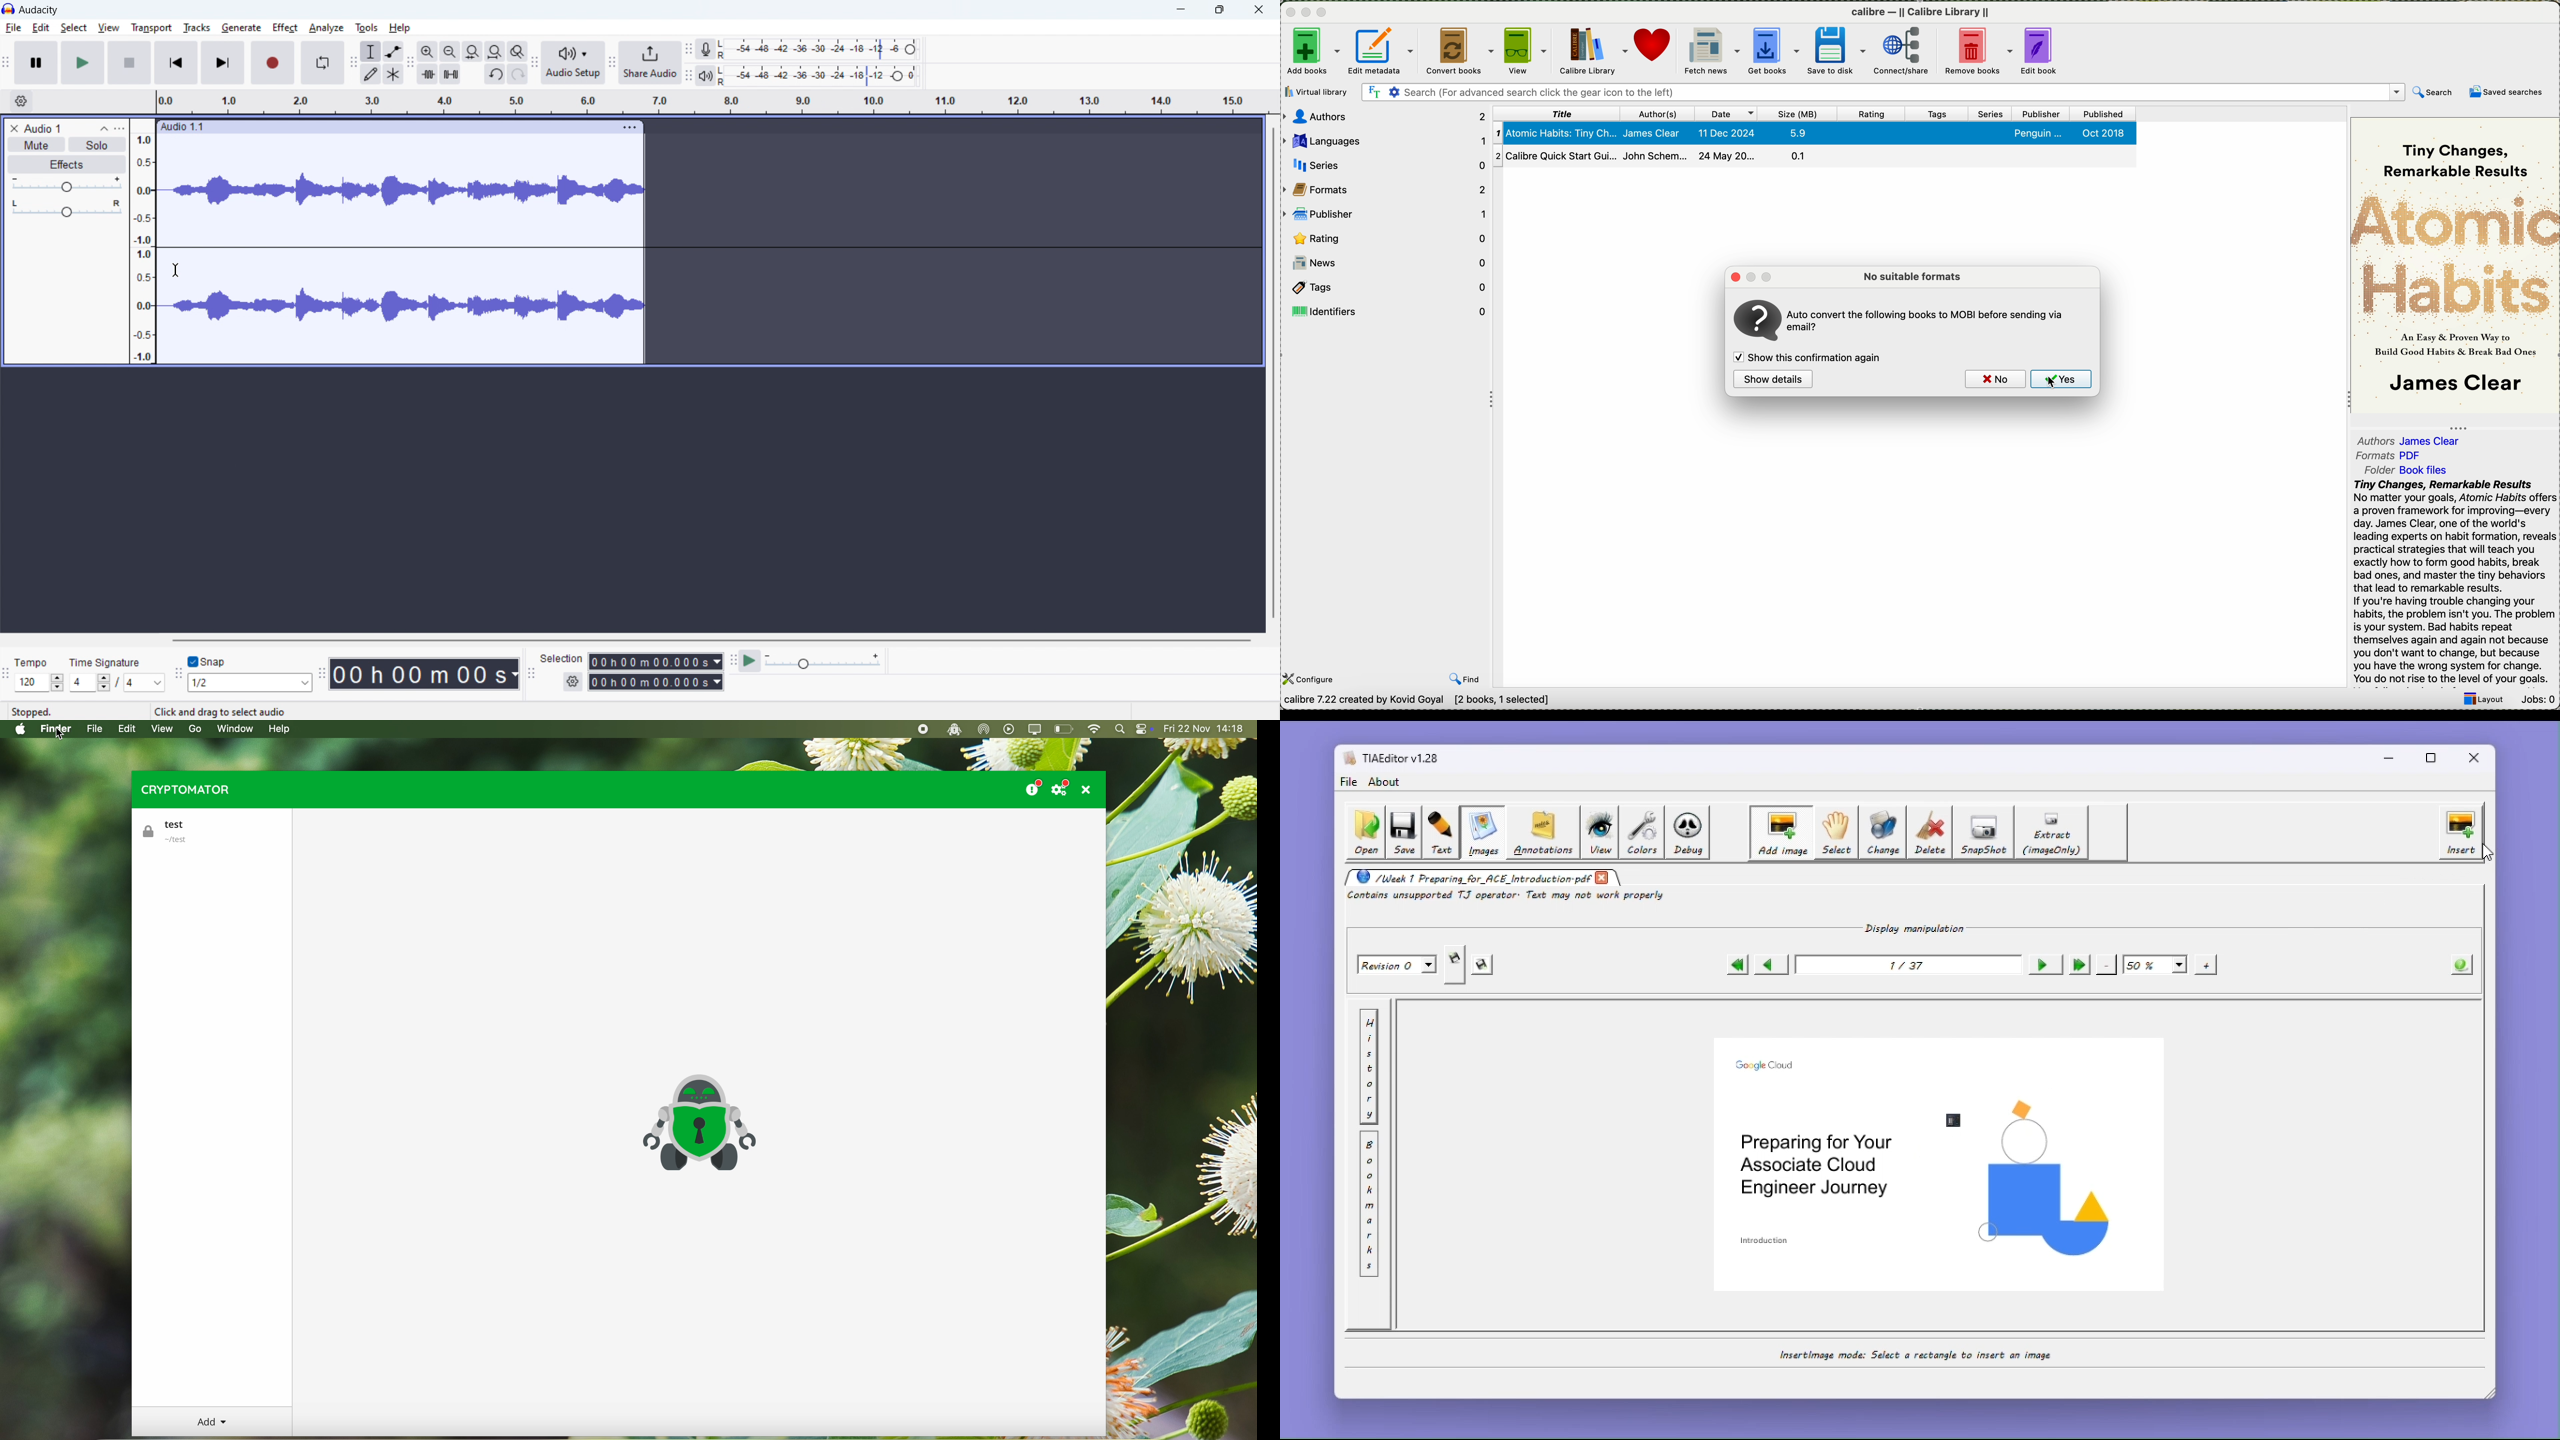 The image size is (2576, 1456). What do you see at coordinates (1063, 787) in the screenshot?
I see `settings` at bounding box center [1063, 787].